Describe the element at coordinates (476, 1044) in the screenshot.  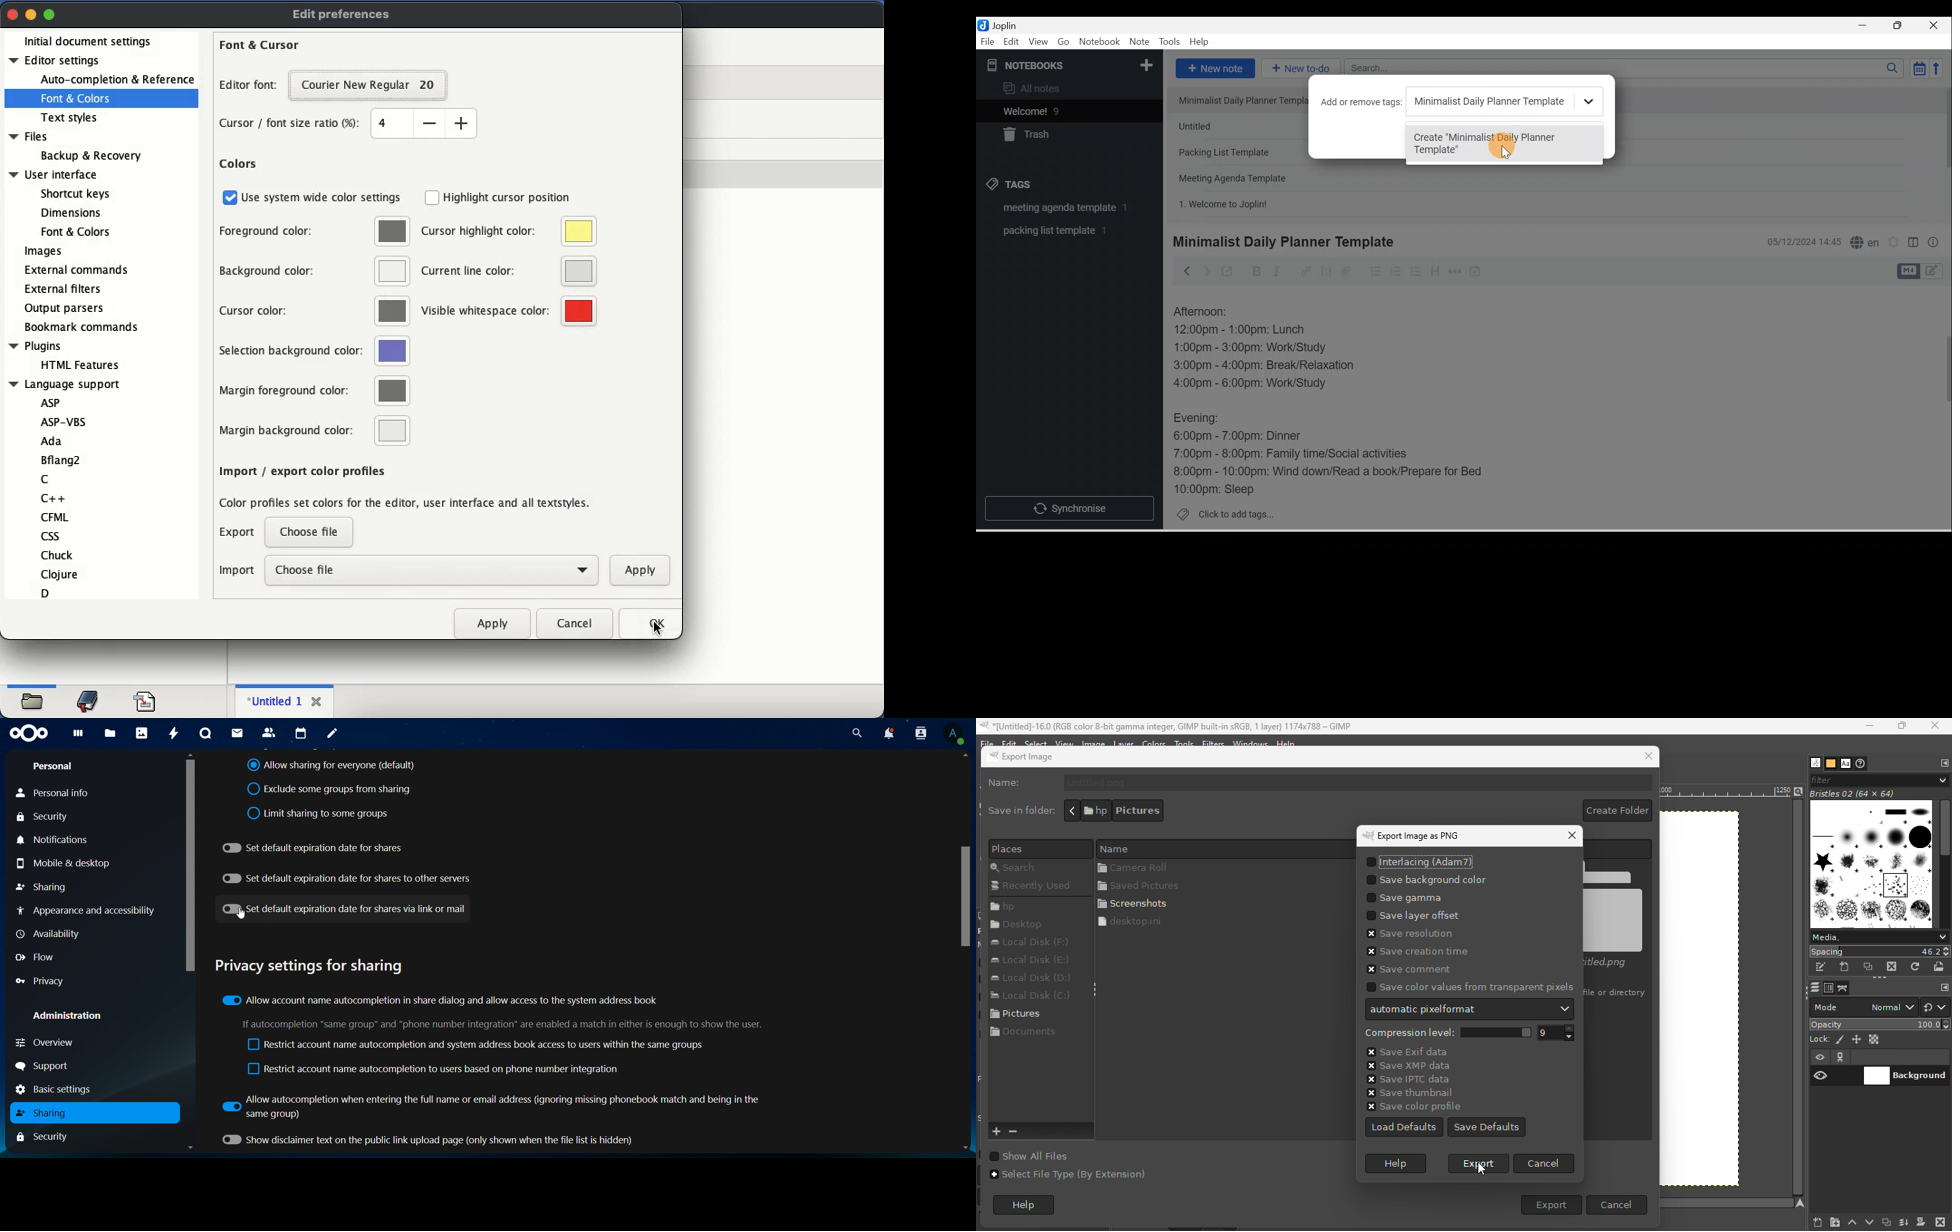
I see `restrict account name autocompletion and system address book access to users within the same group` at that location.